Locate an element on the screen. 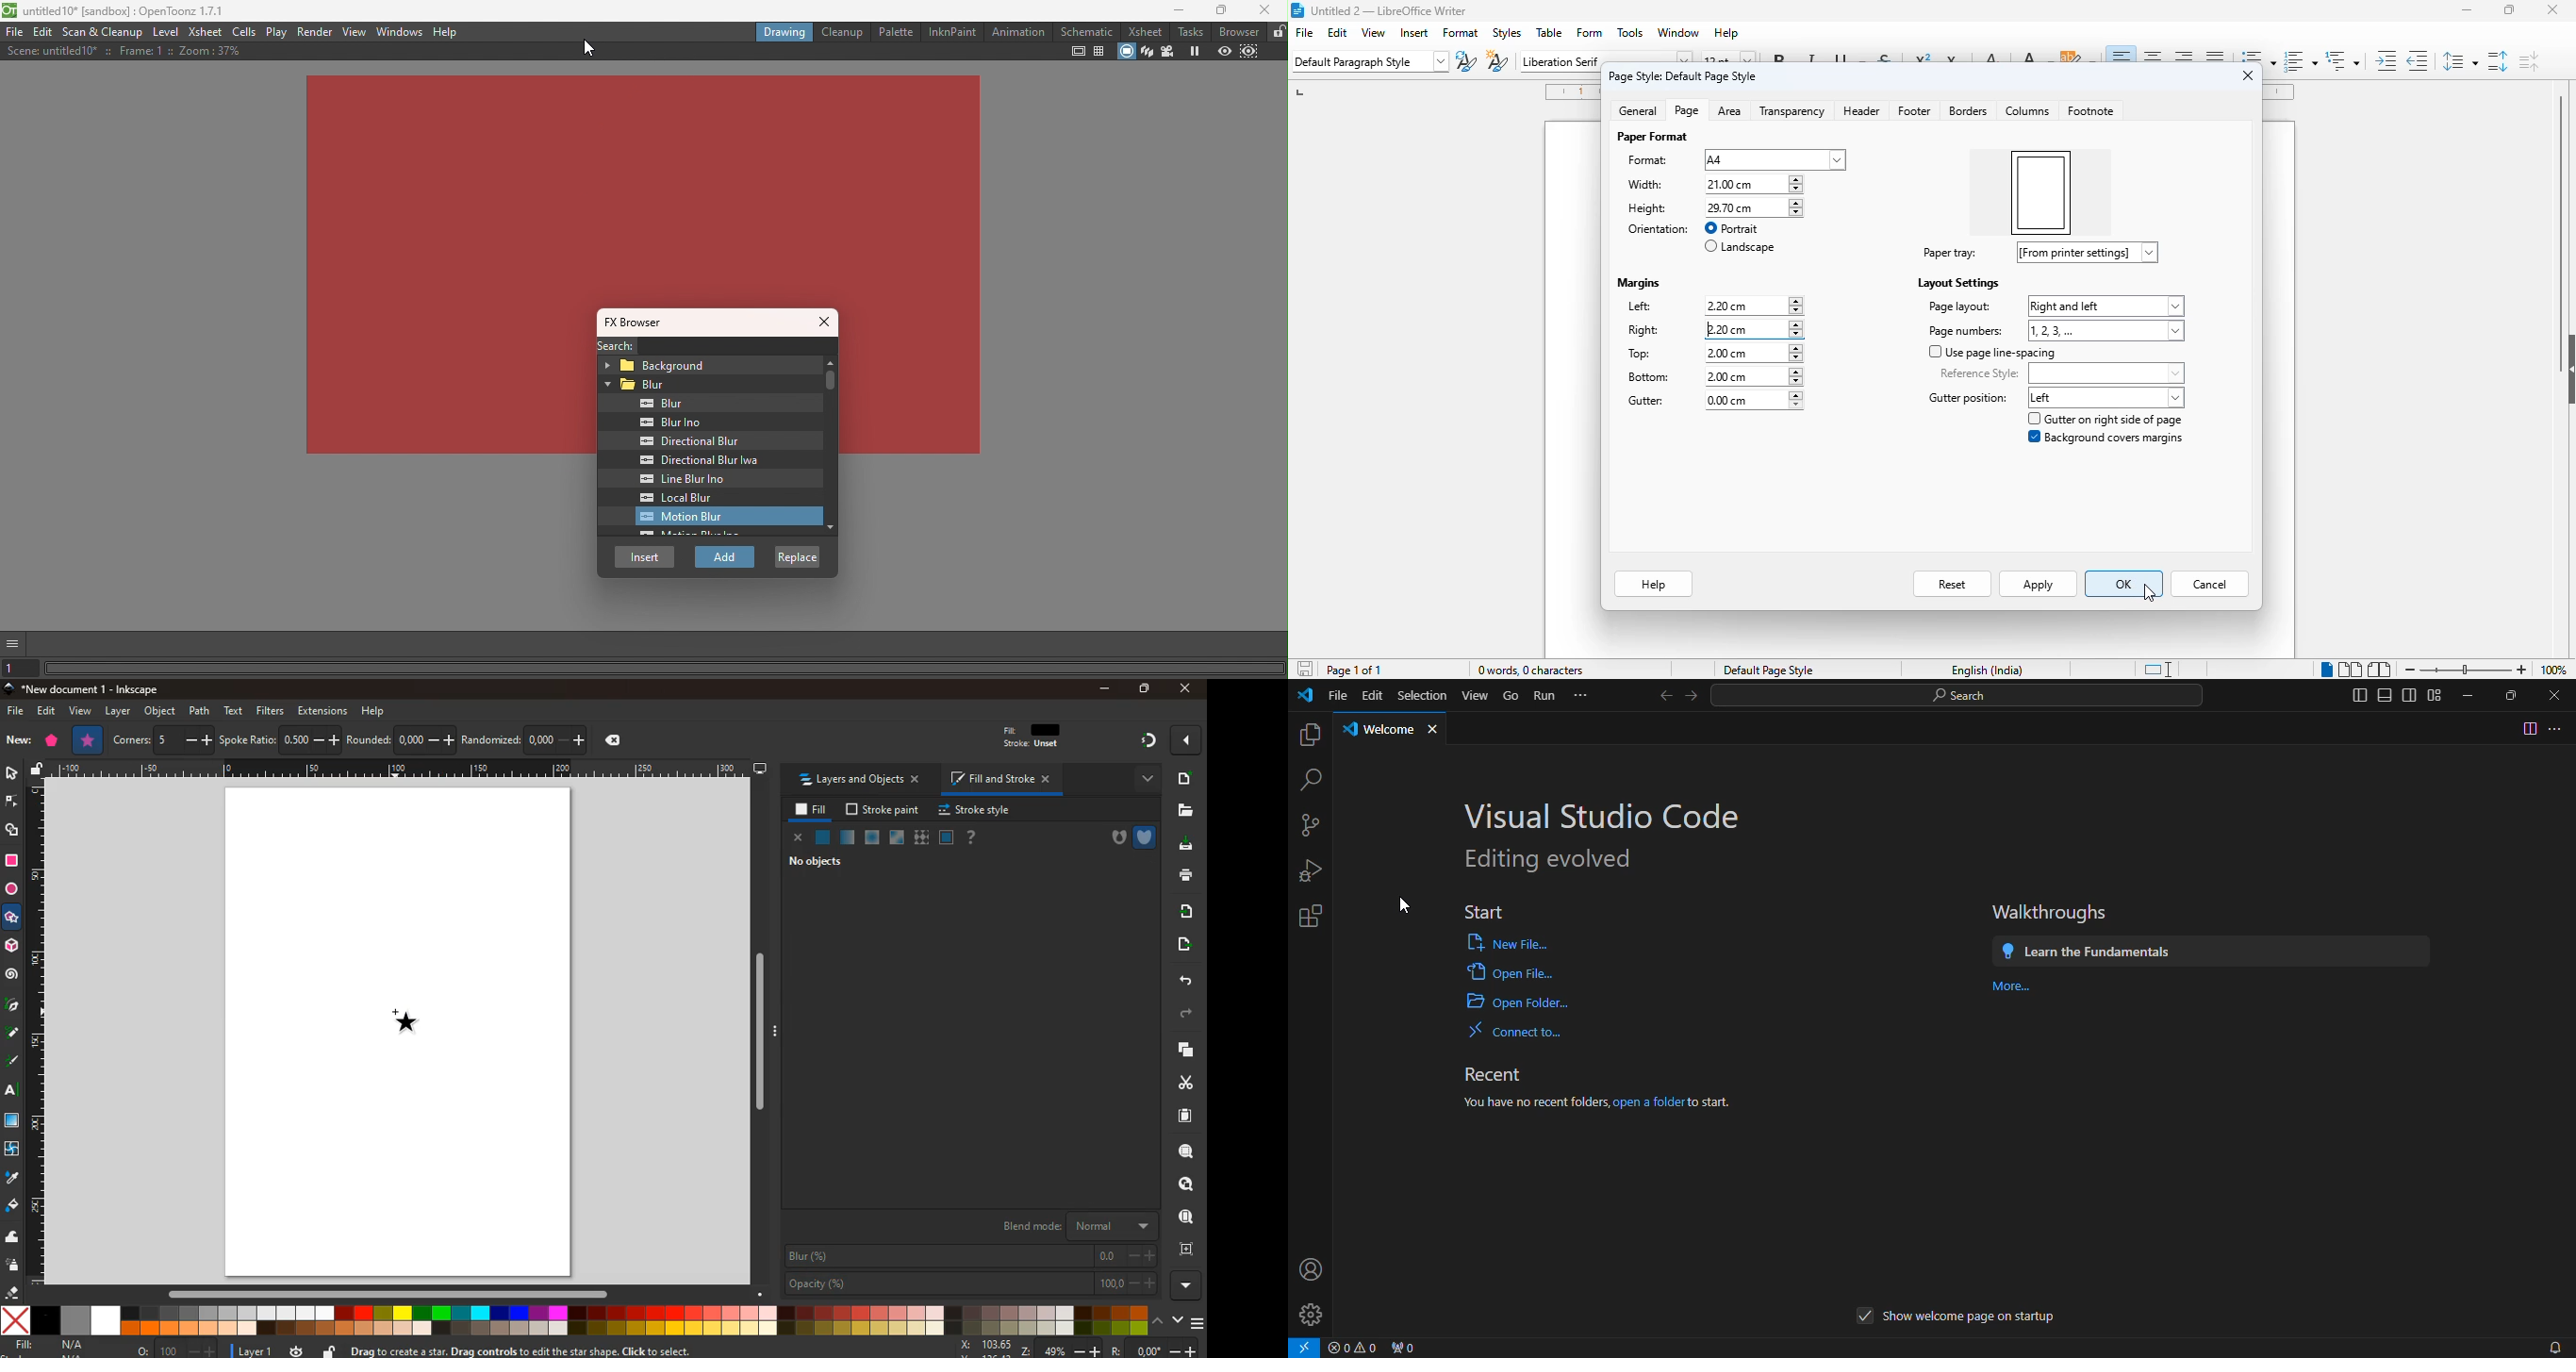  no objects is located at coordinates (818, 861).